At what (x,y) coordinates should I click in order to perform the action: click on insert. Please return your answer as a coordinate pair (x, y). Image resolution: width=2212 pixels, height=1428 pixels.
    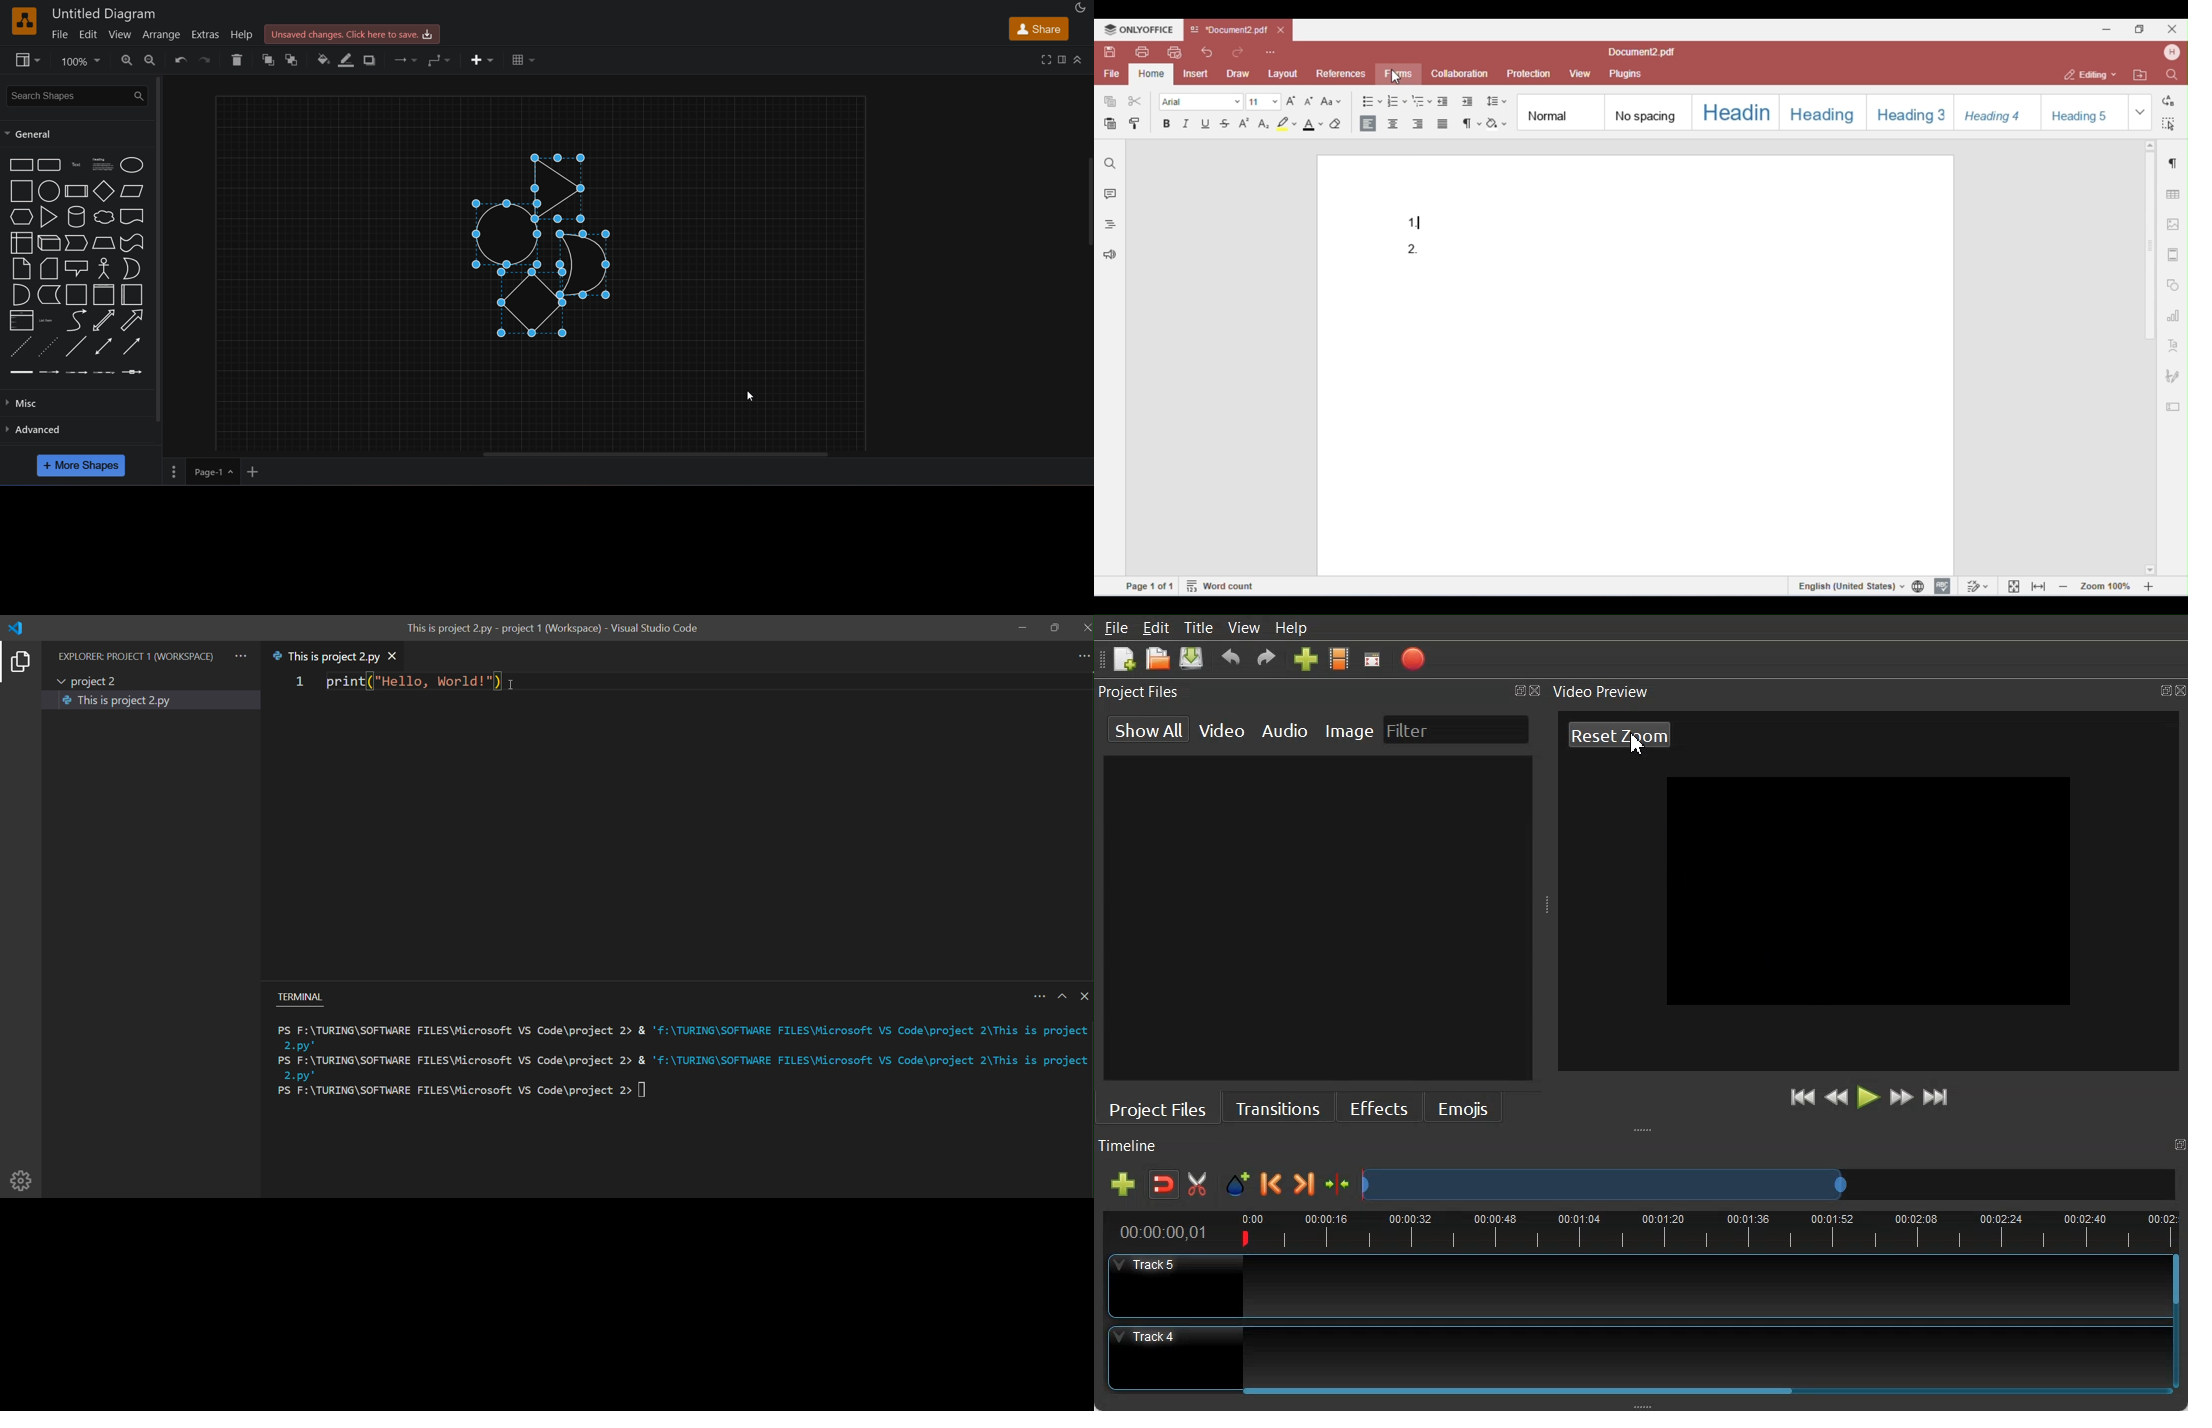
    Looking at the image, I should click on (481, 59).